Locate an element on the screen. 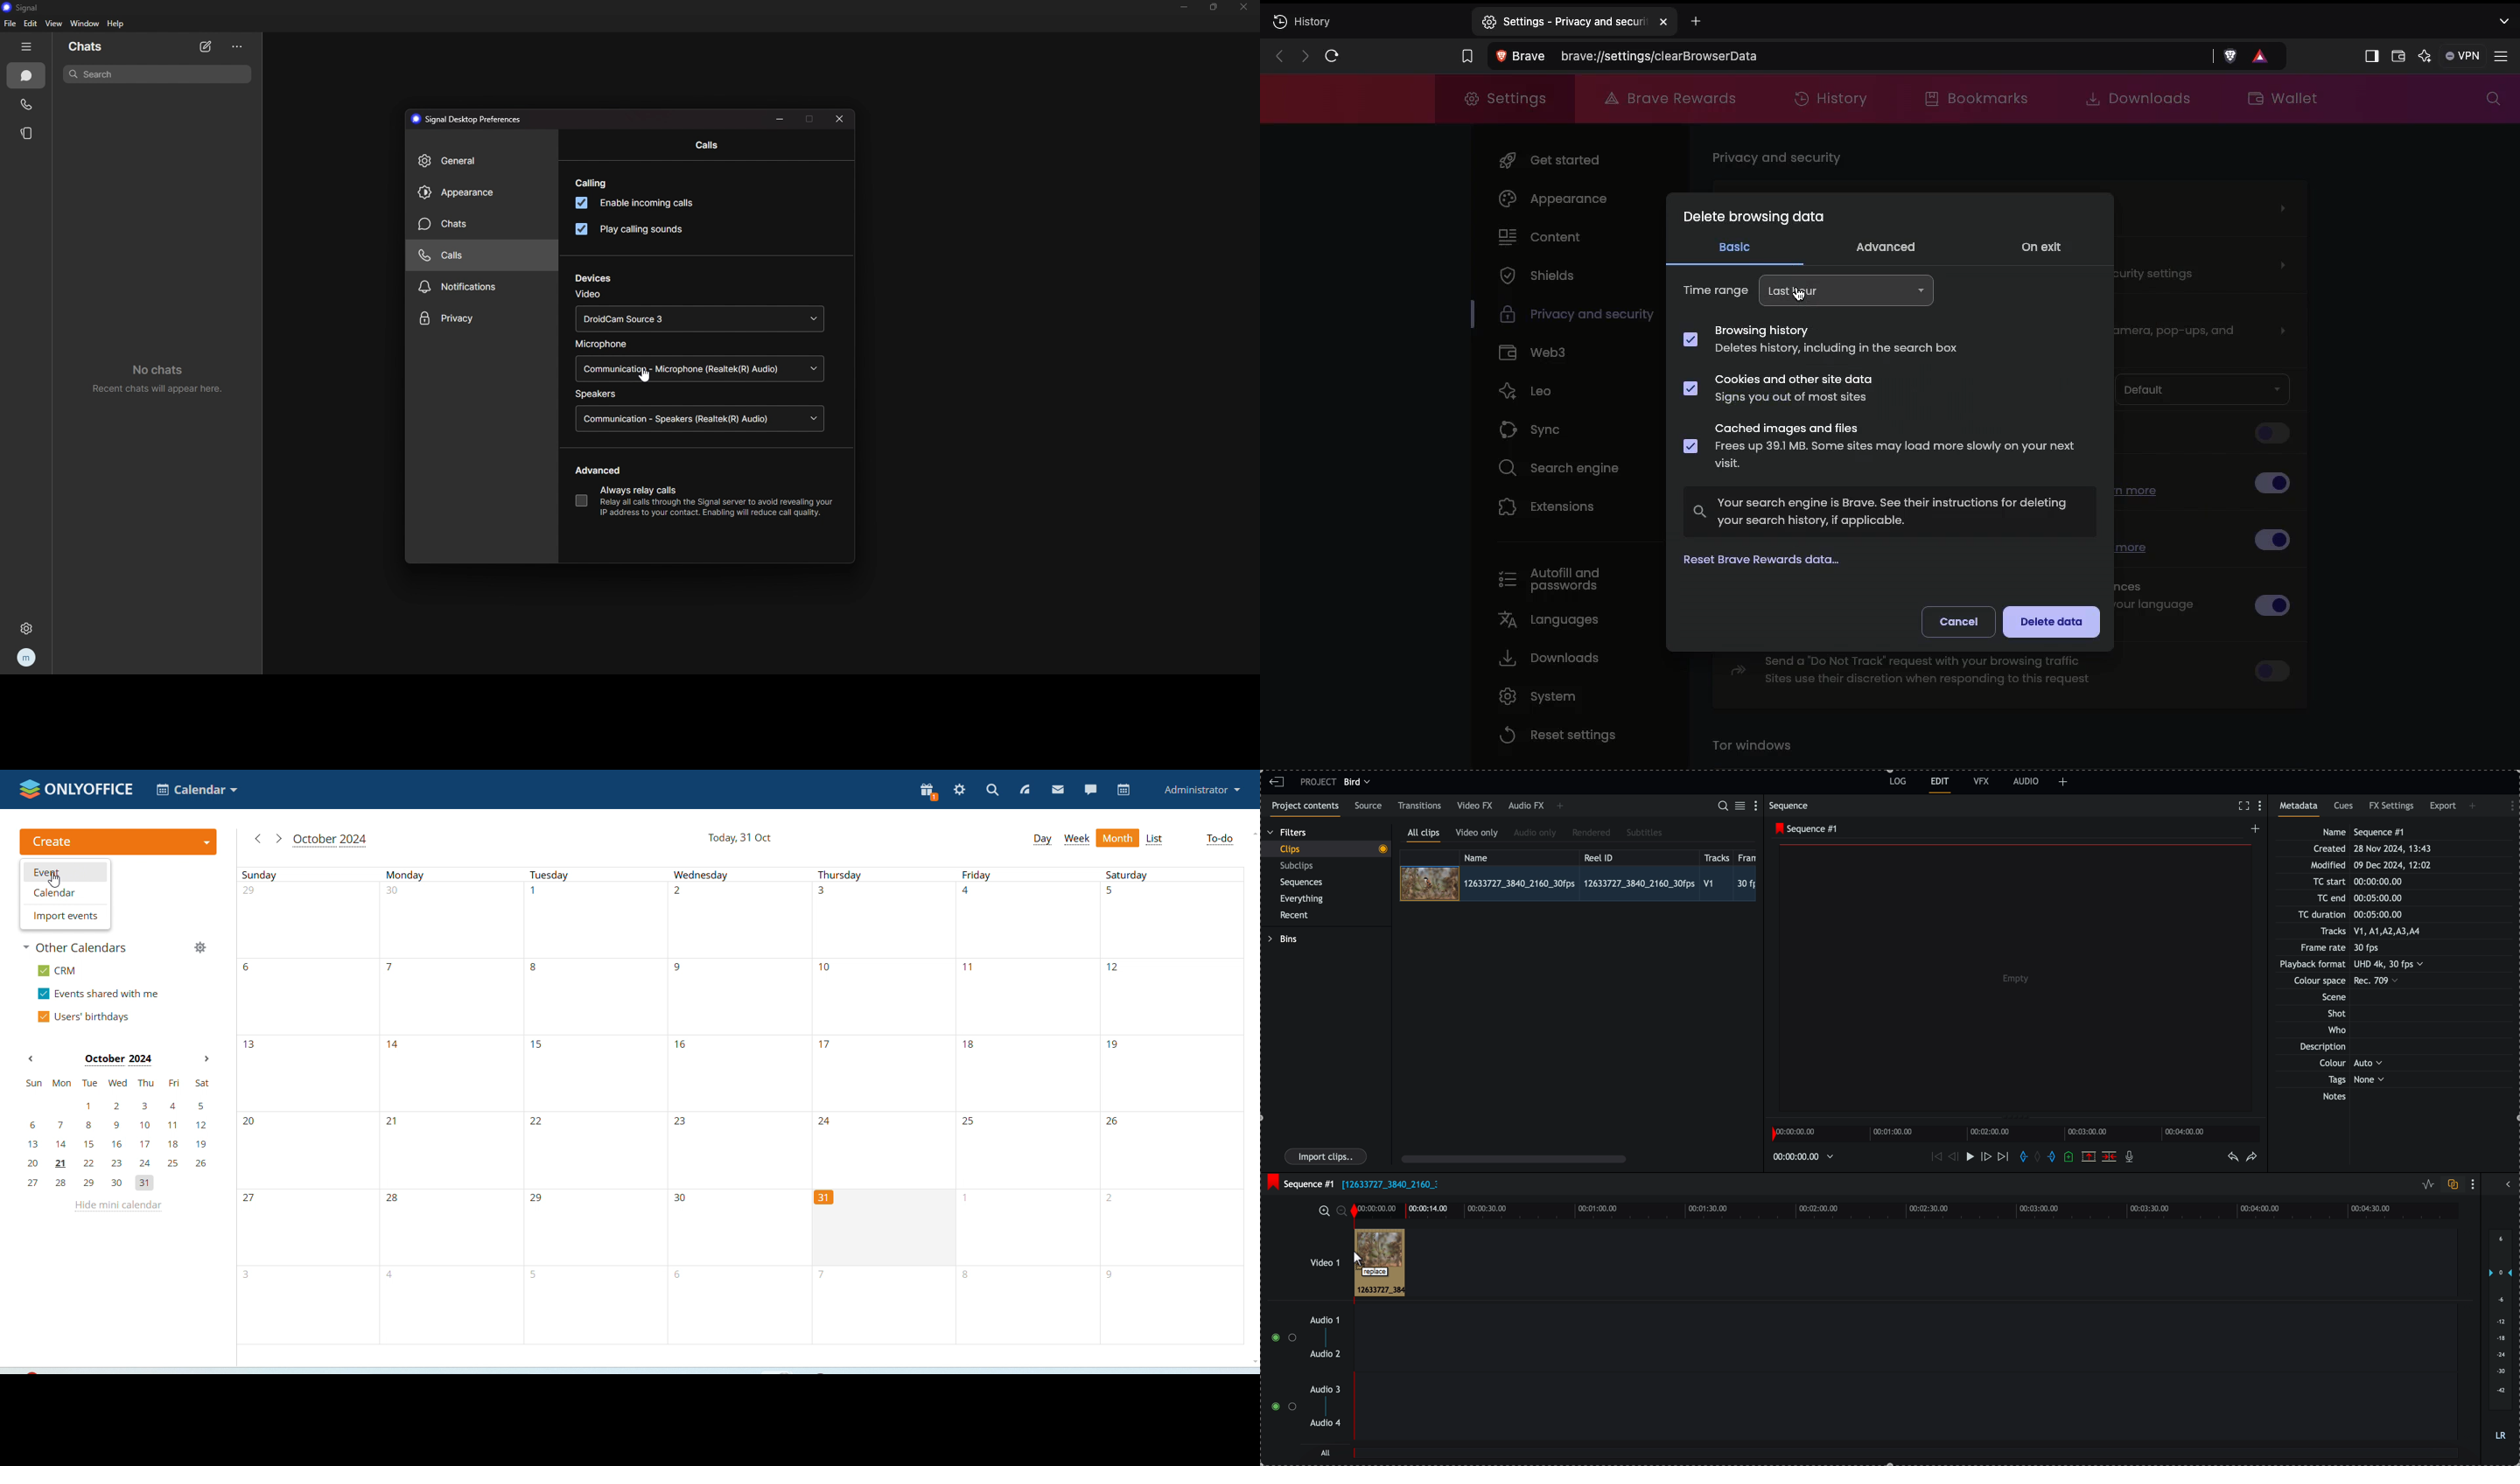 This screenshot has height=1484, width=2520. audio output level (d/B) is located at coordinates (2499, 1335).